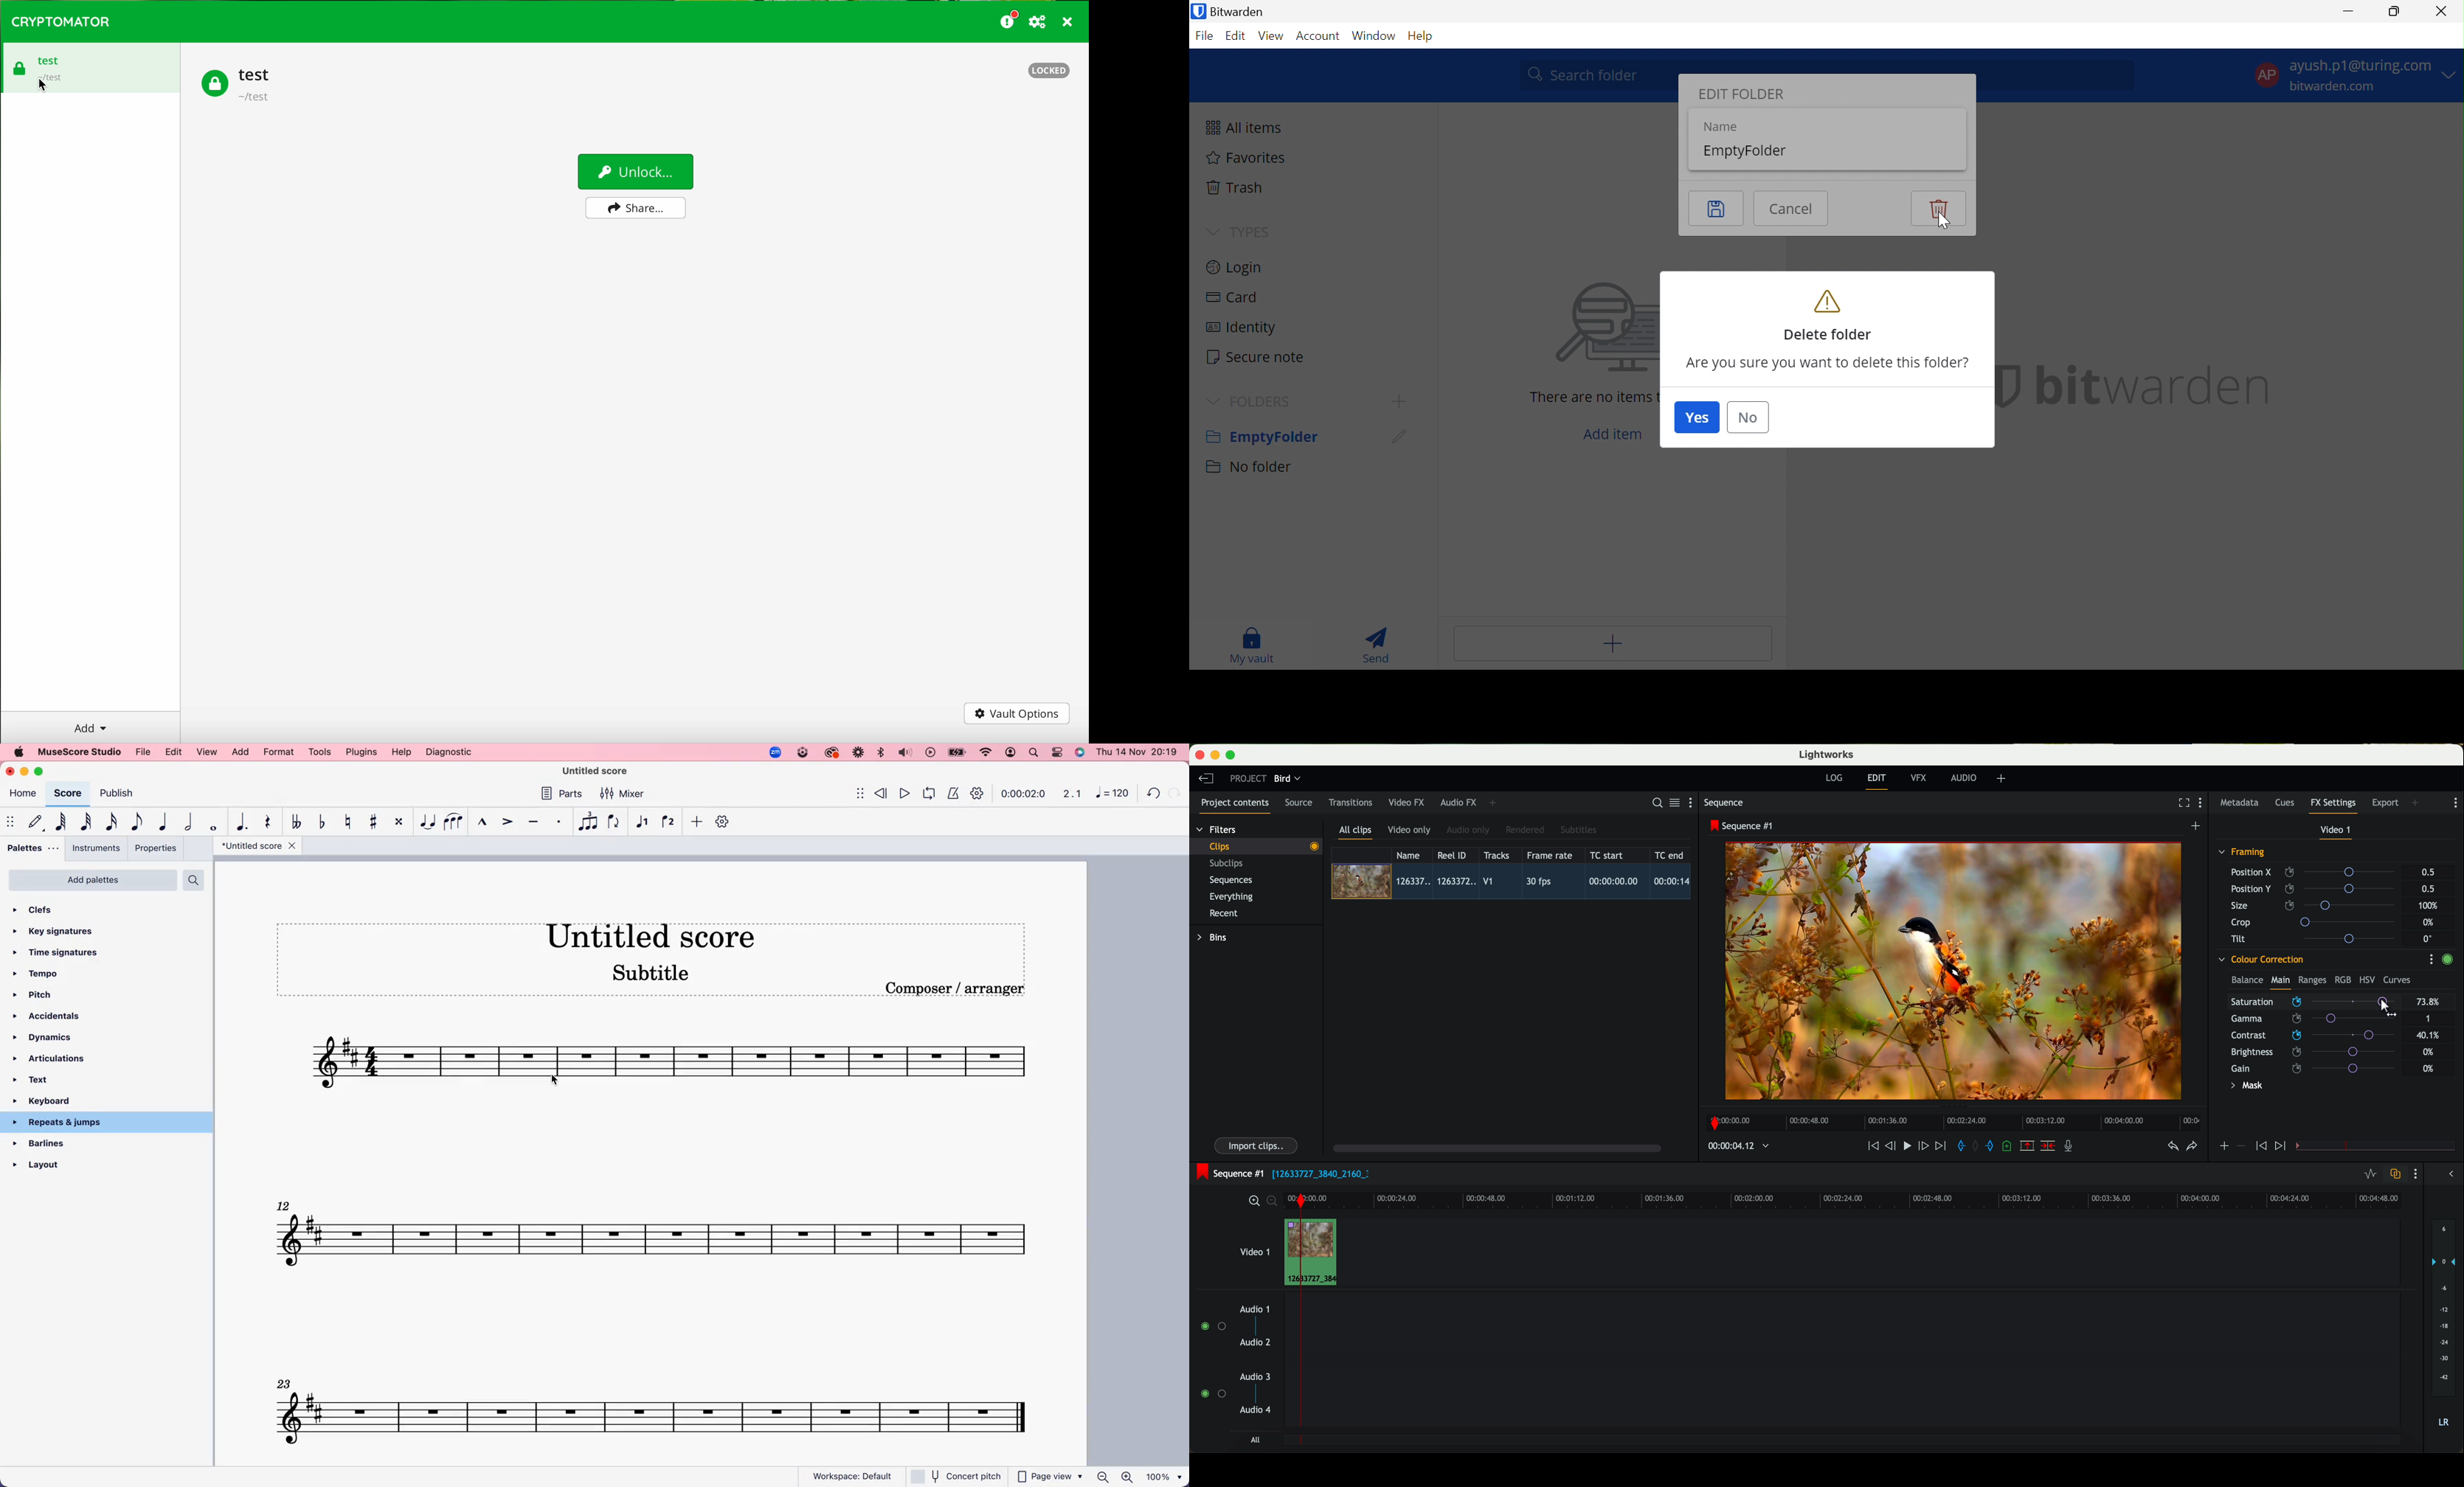  I want to click on text, so click(43, 1078).